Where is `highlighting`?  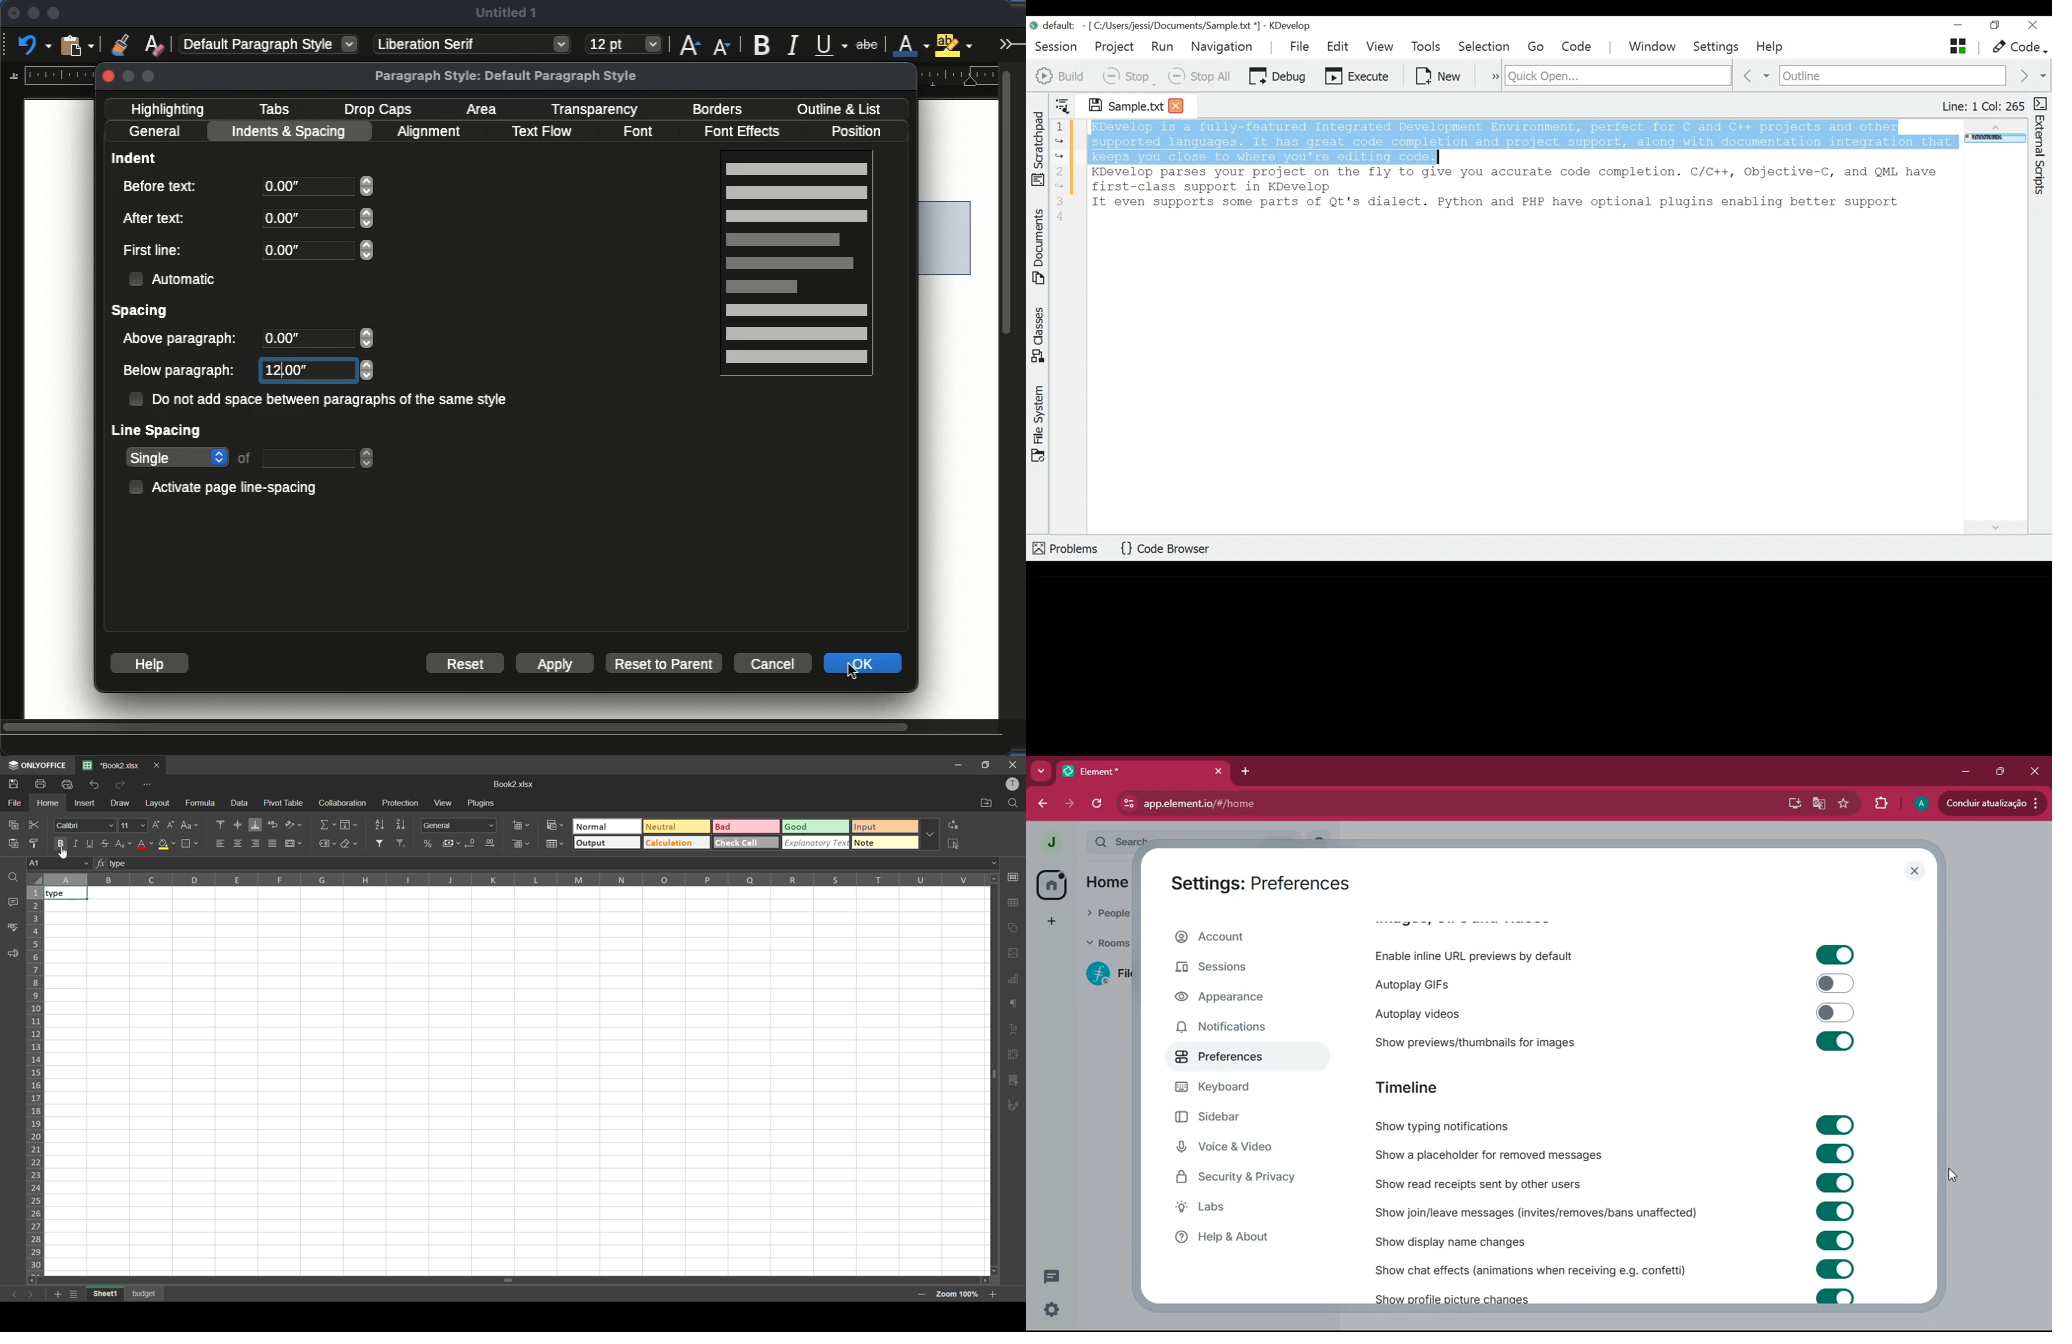 highlighting is located at coordinates (171, 109).